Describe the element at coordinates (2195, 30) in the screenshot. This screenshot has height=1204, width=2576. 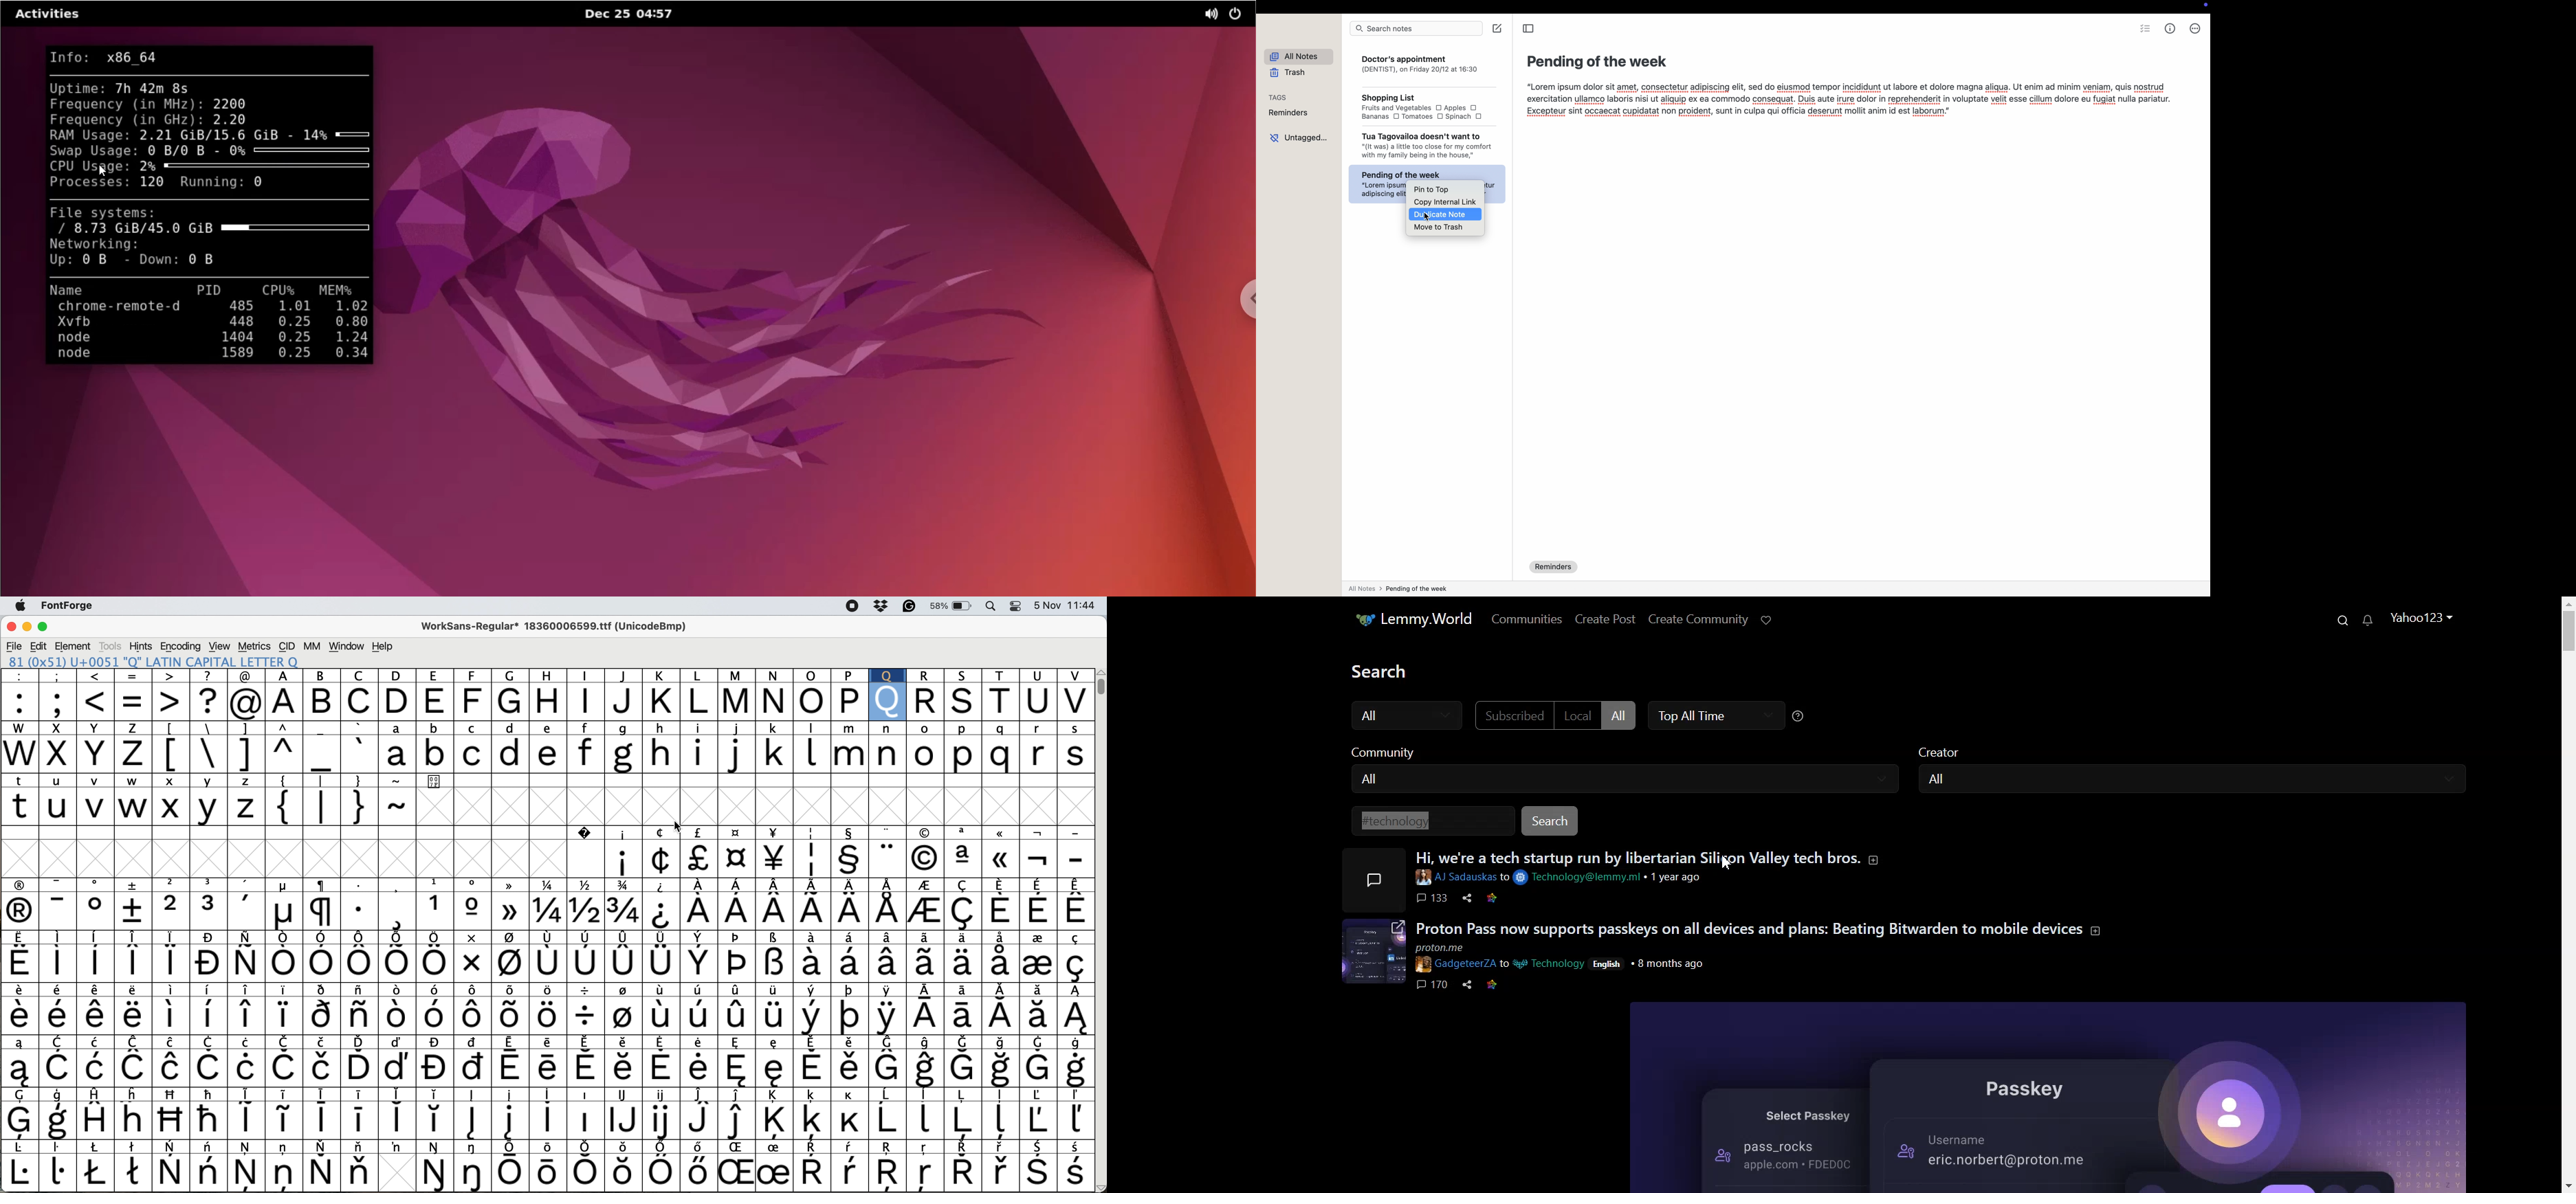
I see `more options` at that location.